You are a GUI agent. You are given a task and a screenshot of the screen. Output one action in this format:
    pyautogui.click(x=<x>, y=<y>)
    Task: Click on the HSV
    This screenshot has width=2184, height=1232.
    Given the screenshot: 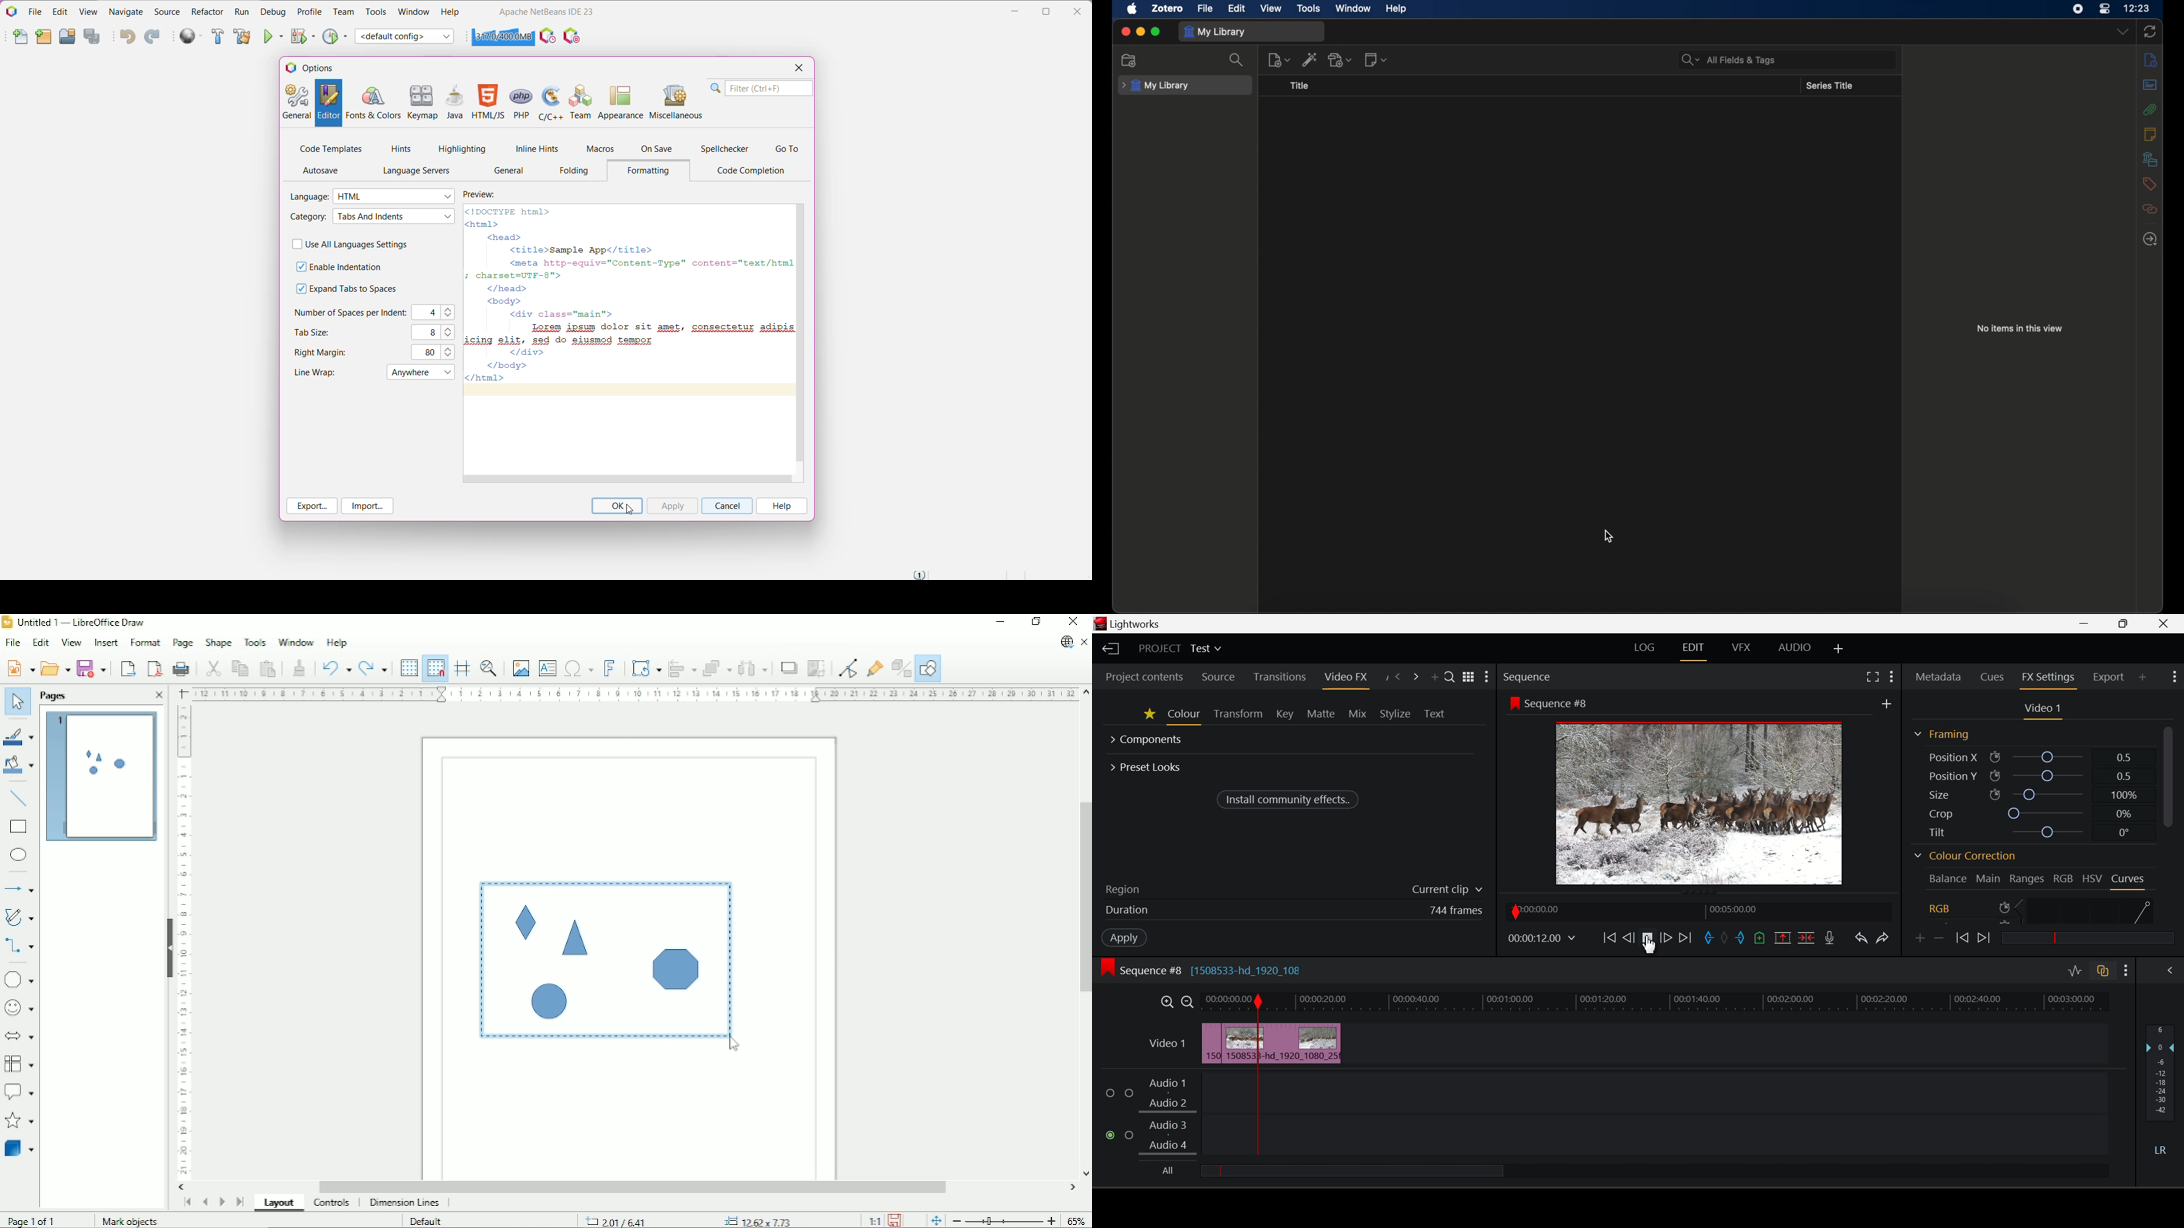 What is the action you would take?
    pyautogui.click(x=2094, y=877)
    